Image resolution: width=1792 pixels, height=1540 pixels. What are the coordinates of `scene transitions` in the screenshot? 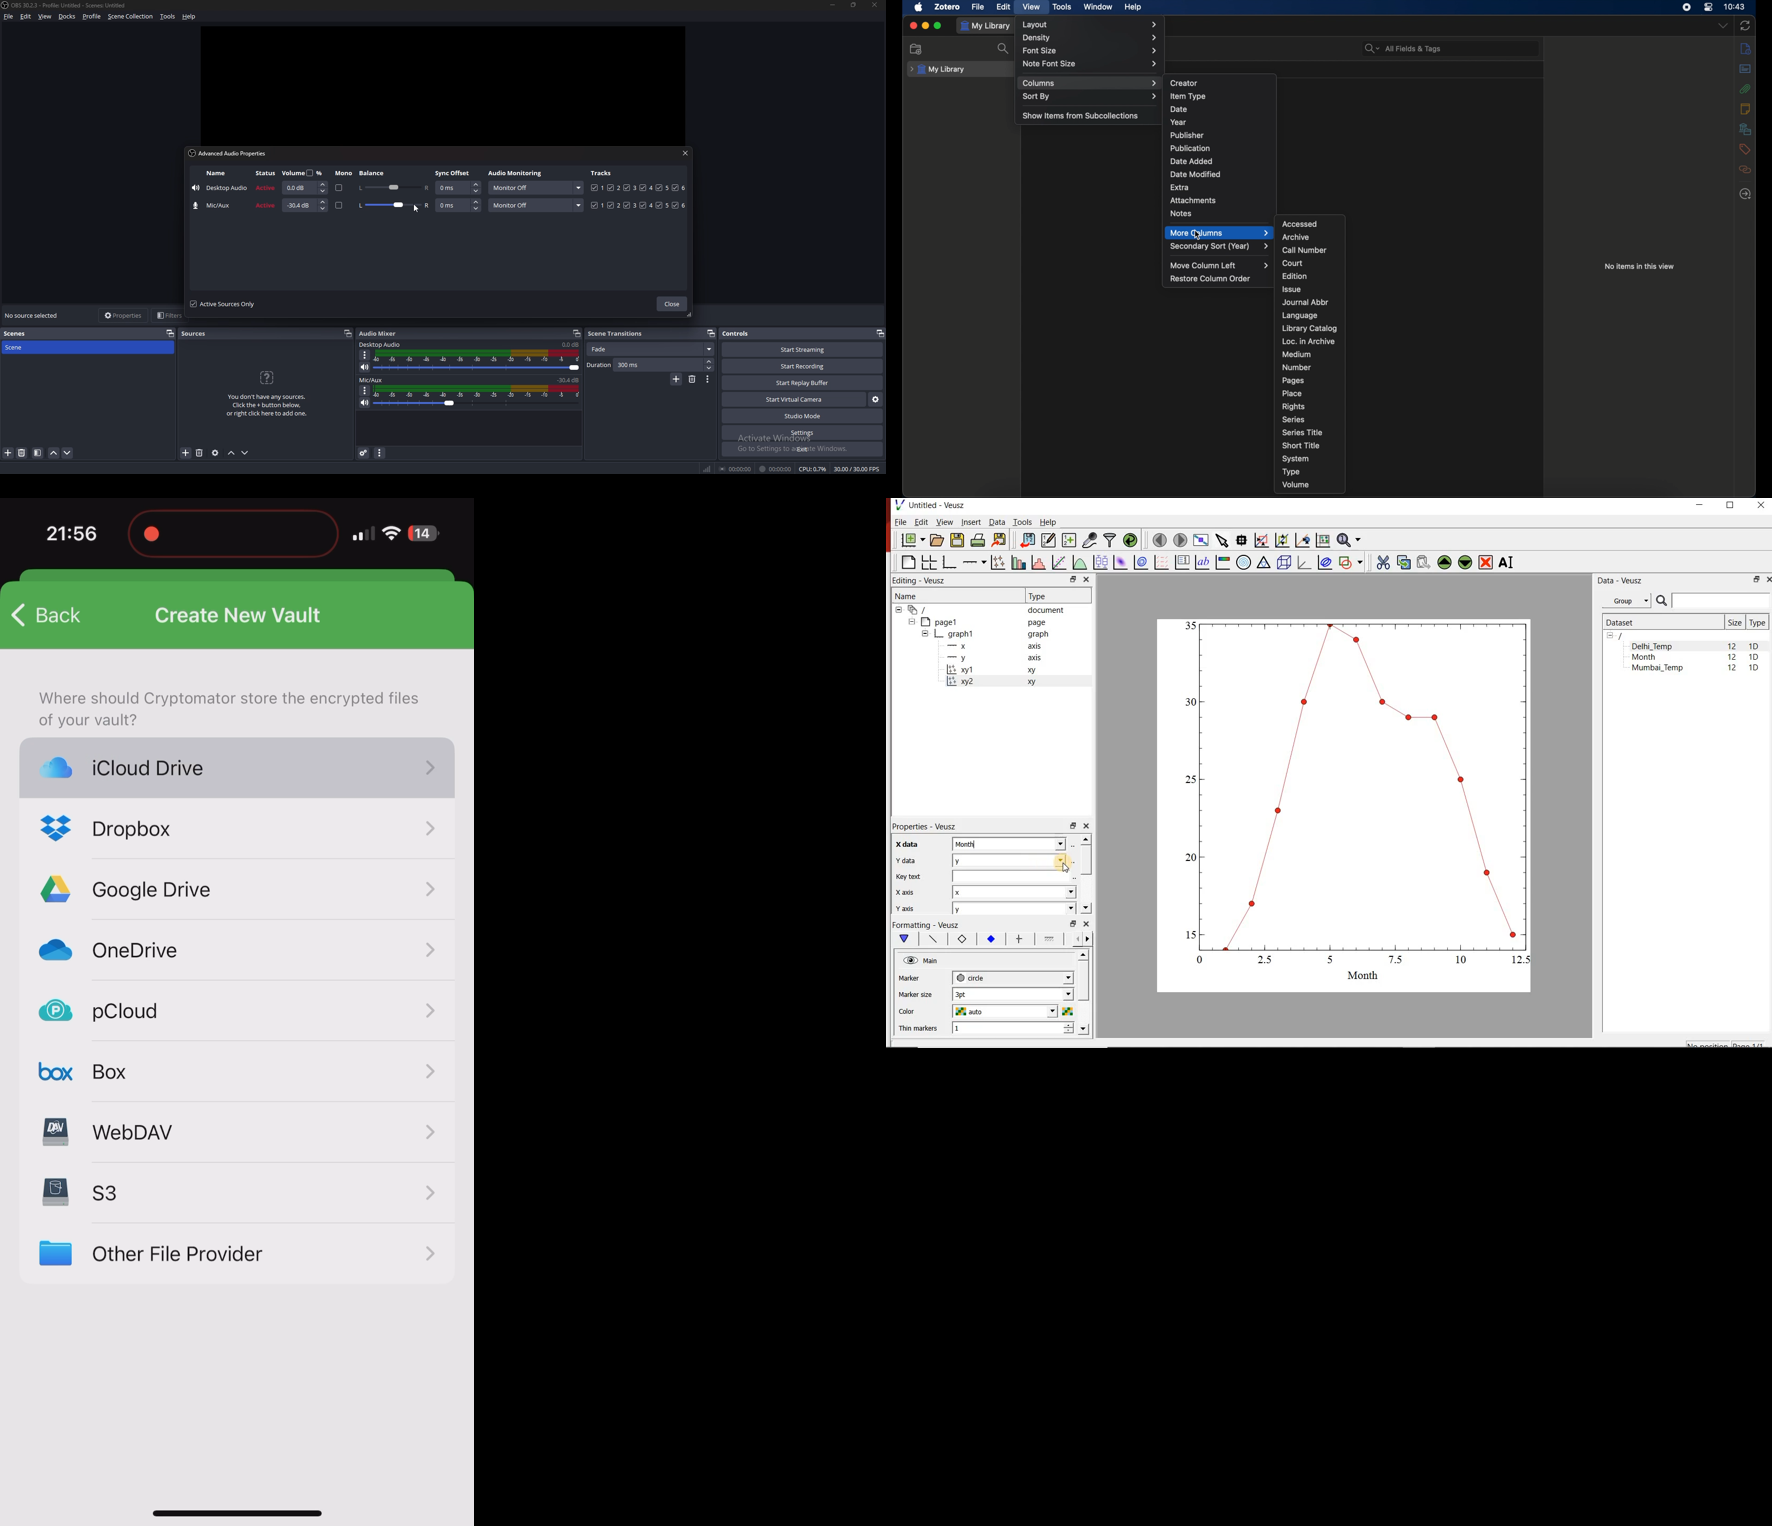 It's located at (617, 334).